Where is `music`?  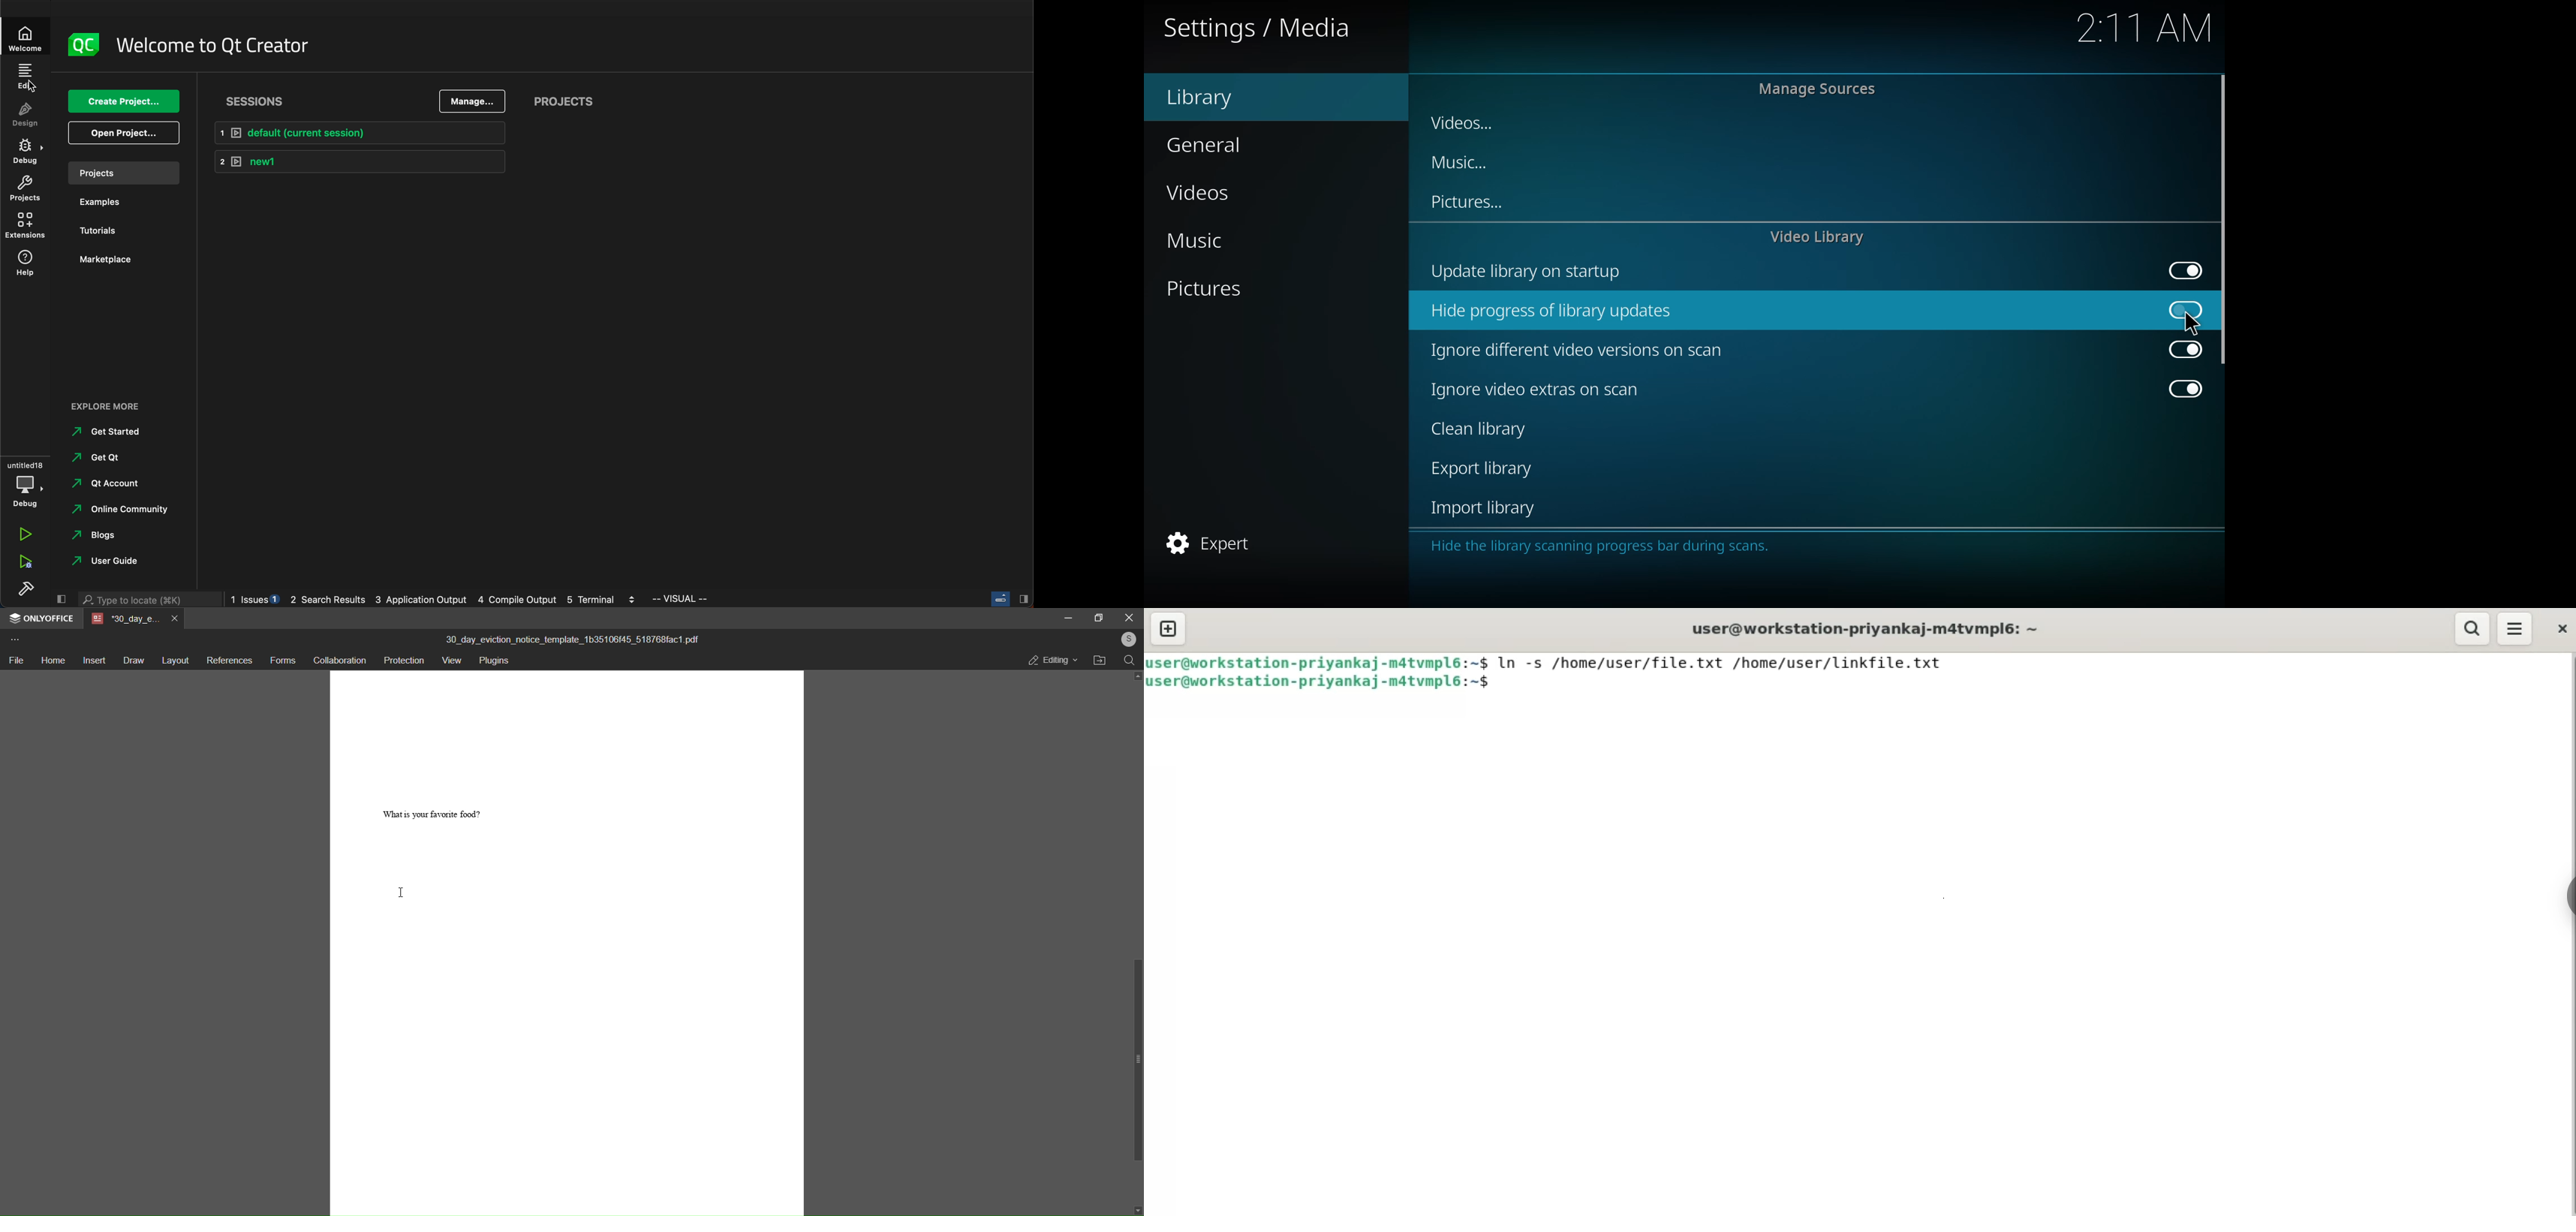 music is located at coordinates (1460, 164).